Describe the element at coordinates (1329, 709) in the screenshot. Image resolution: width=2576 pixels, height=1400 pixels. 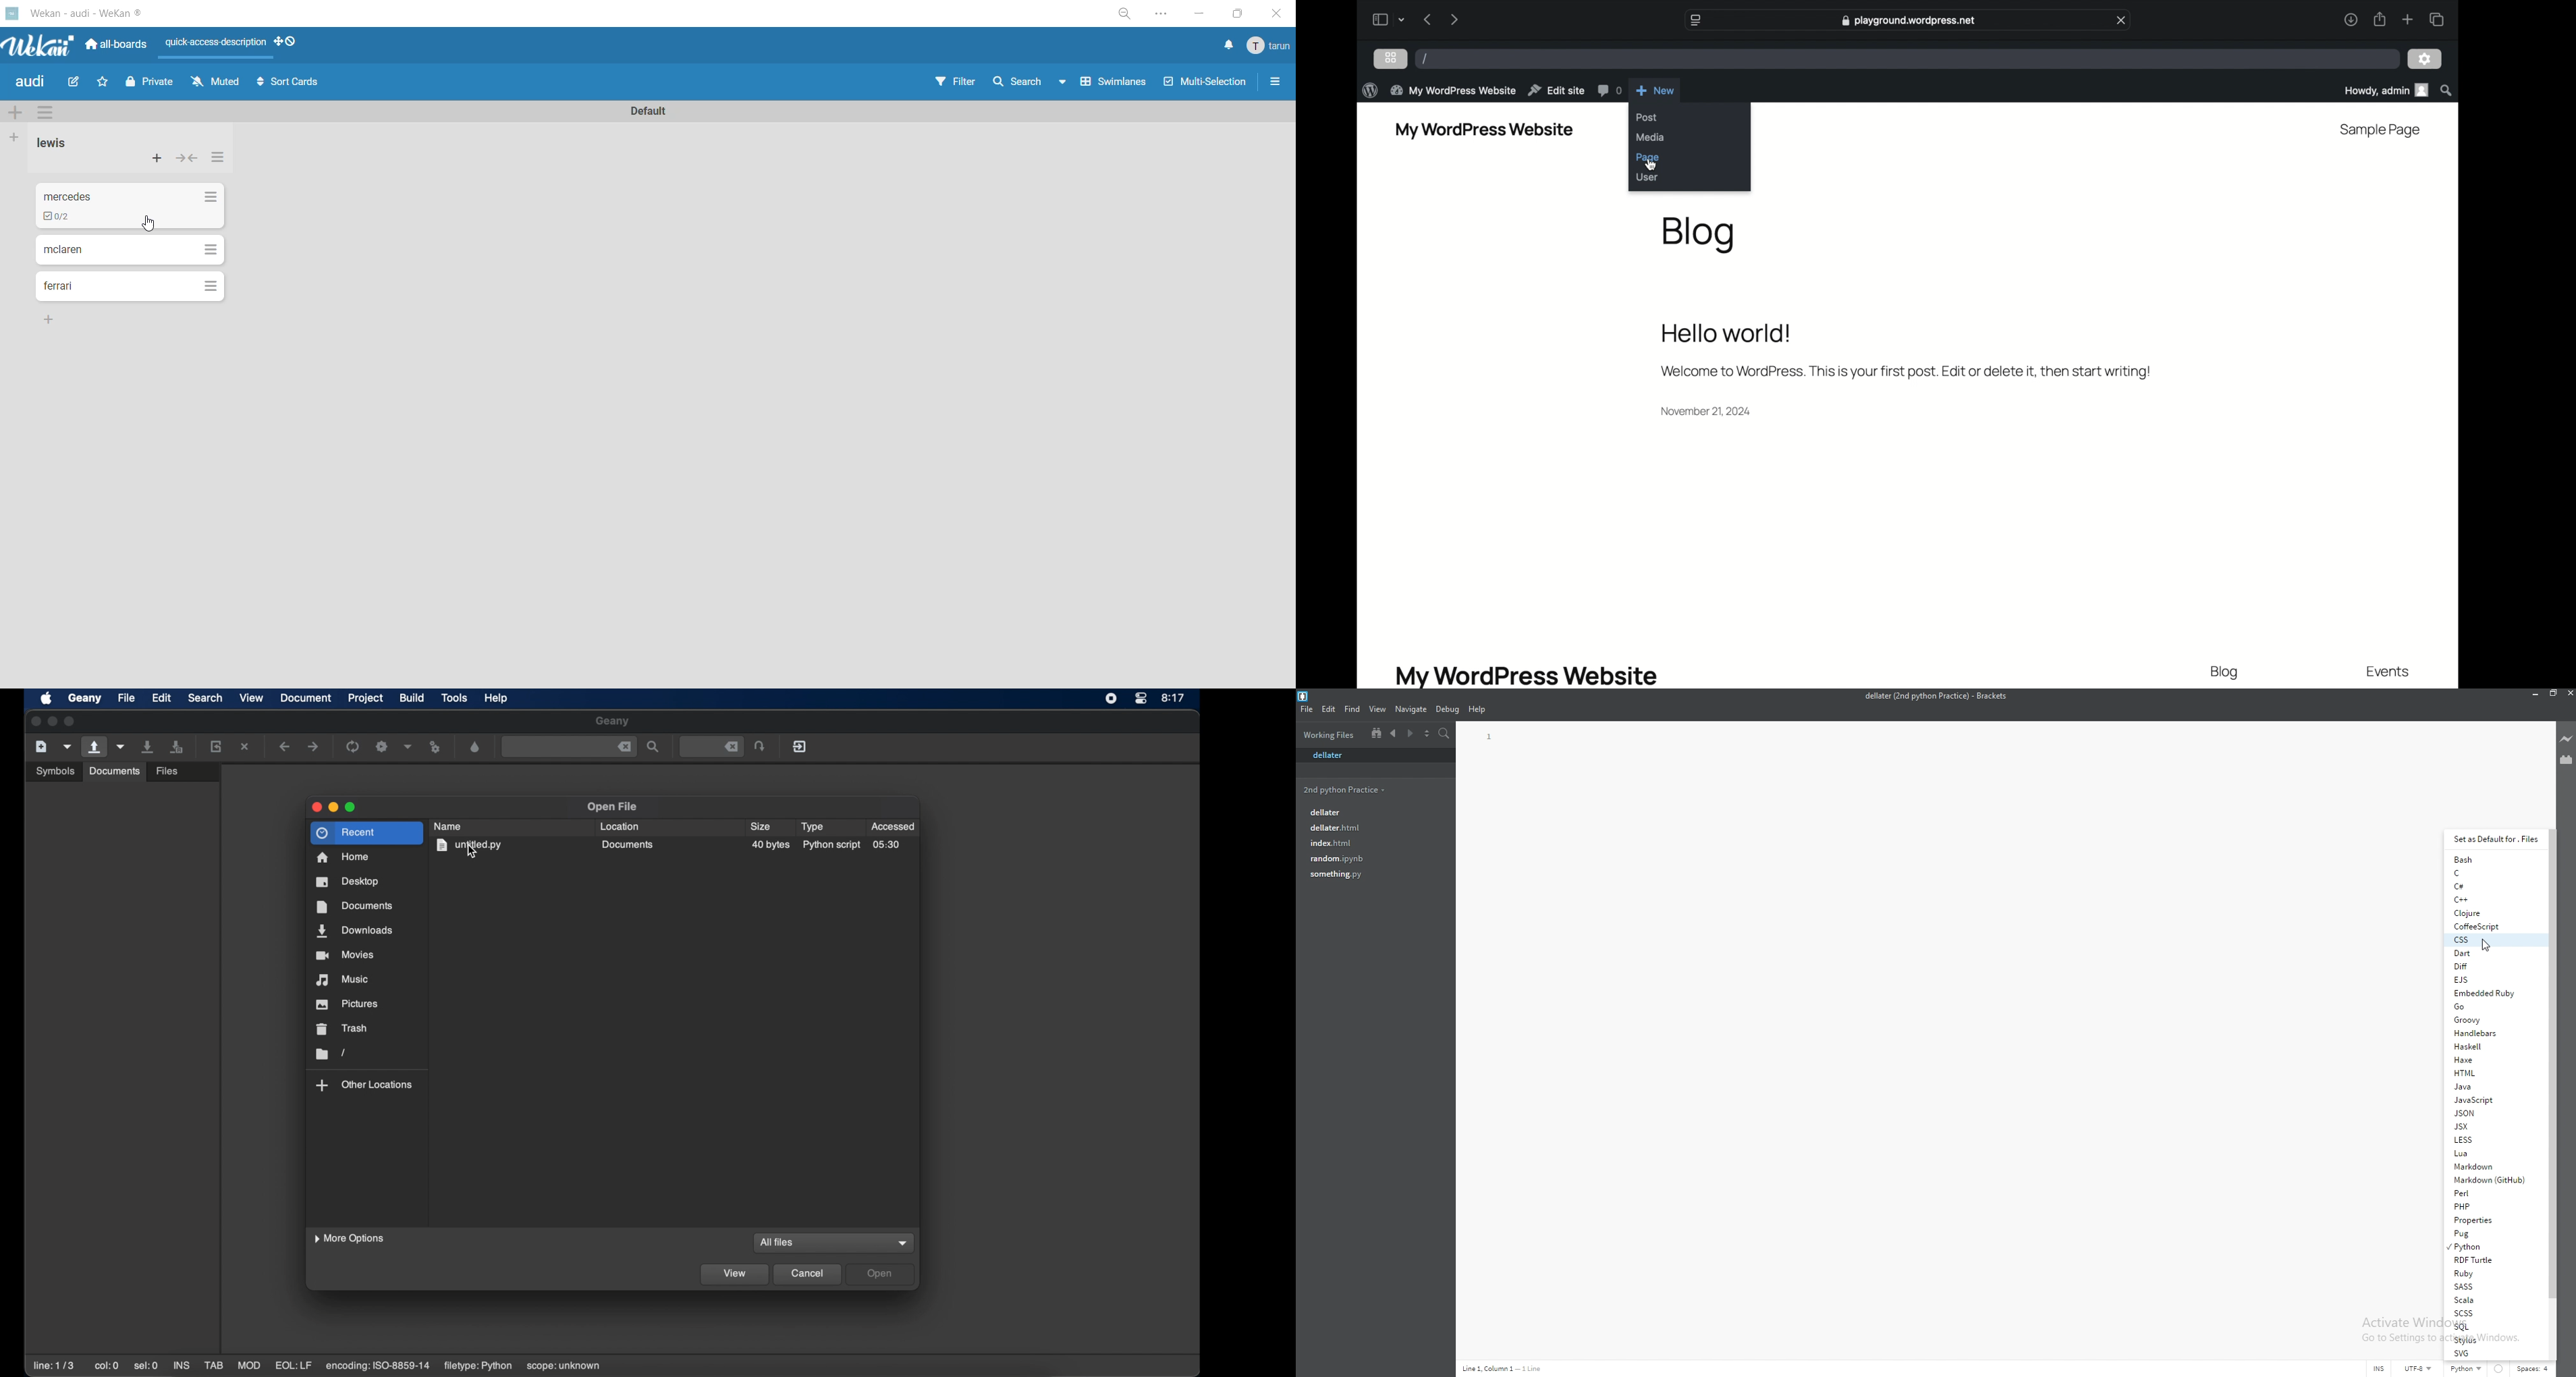
I see `edit` at that location.